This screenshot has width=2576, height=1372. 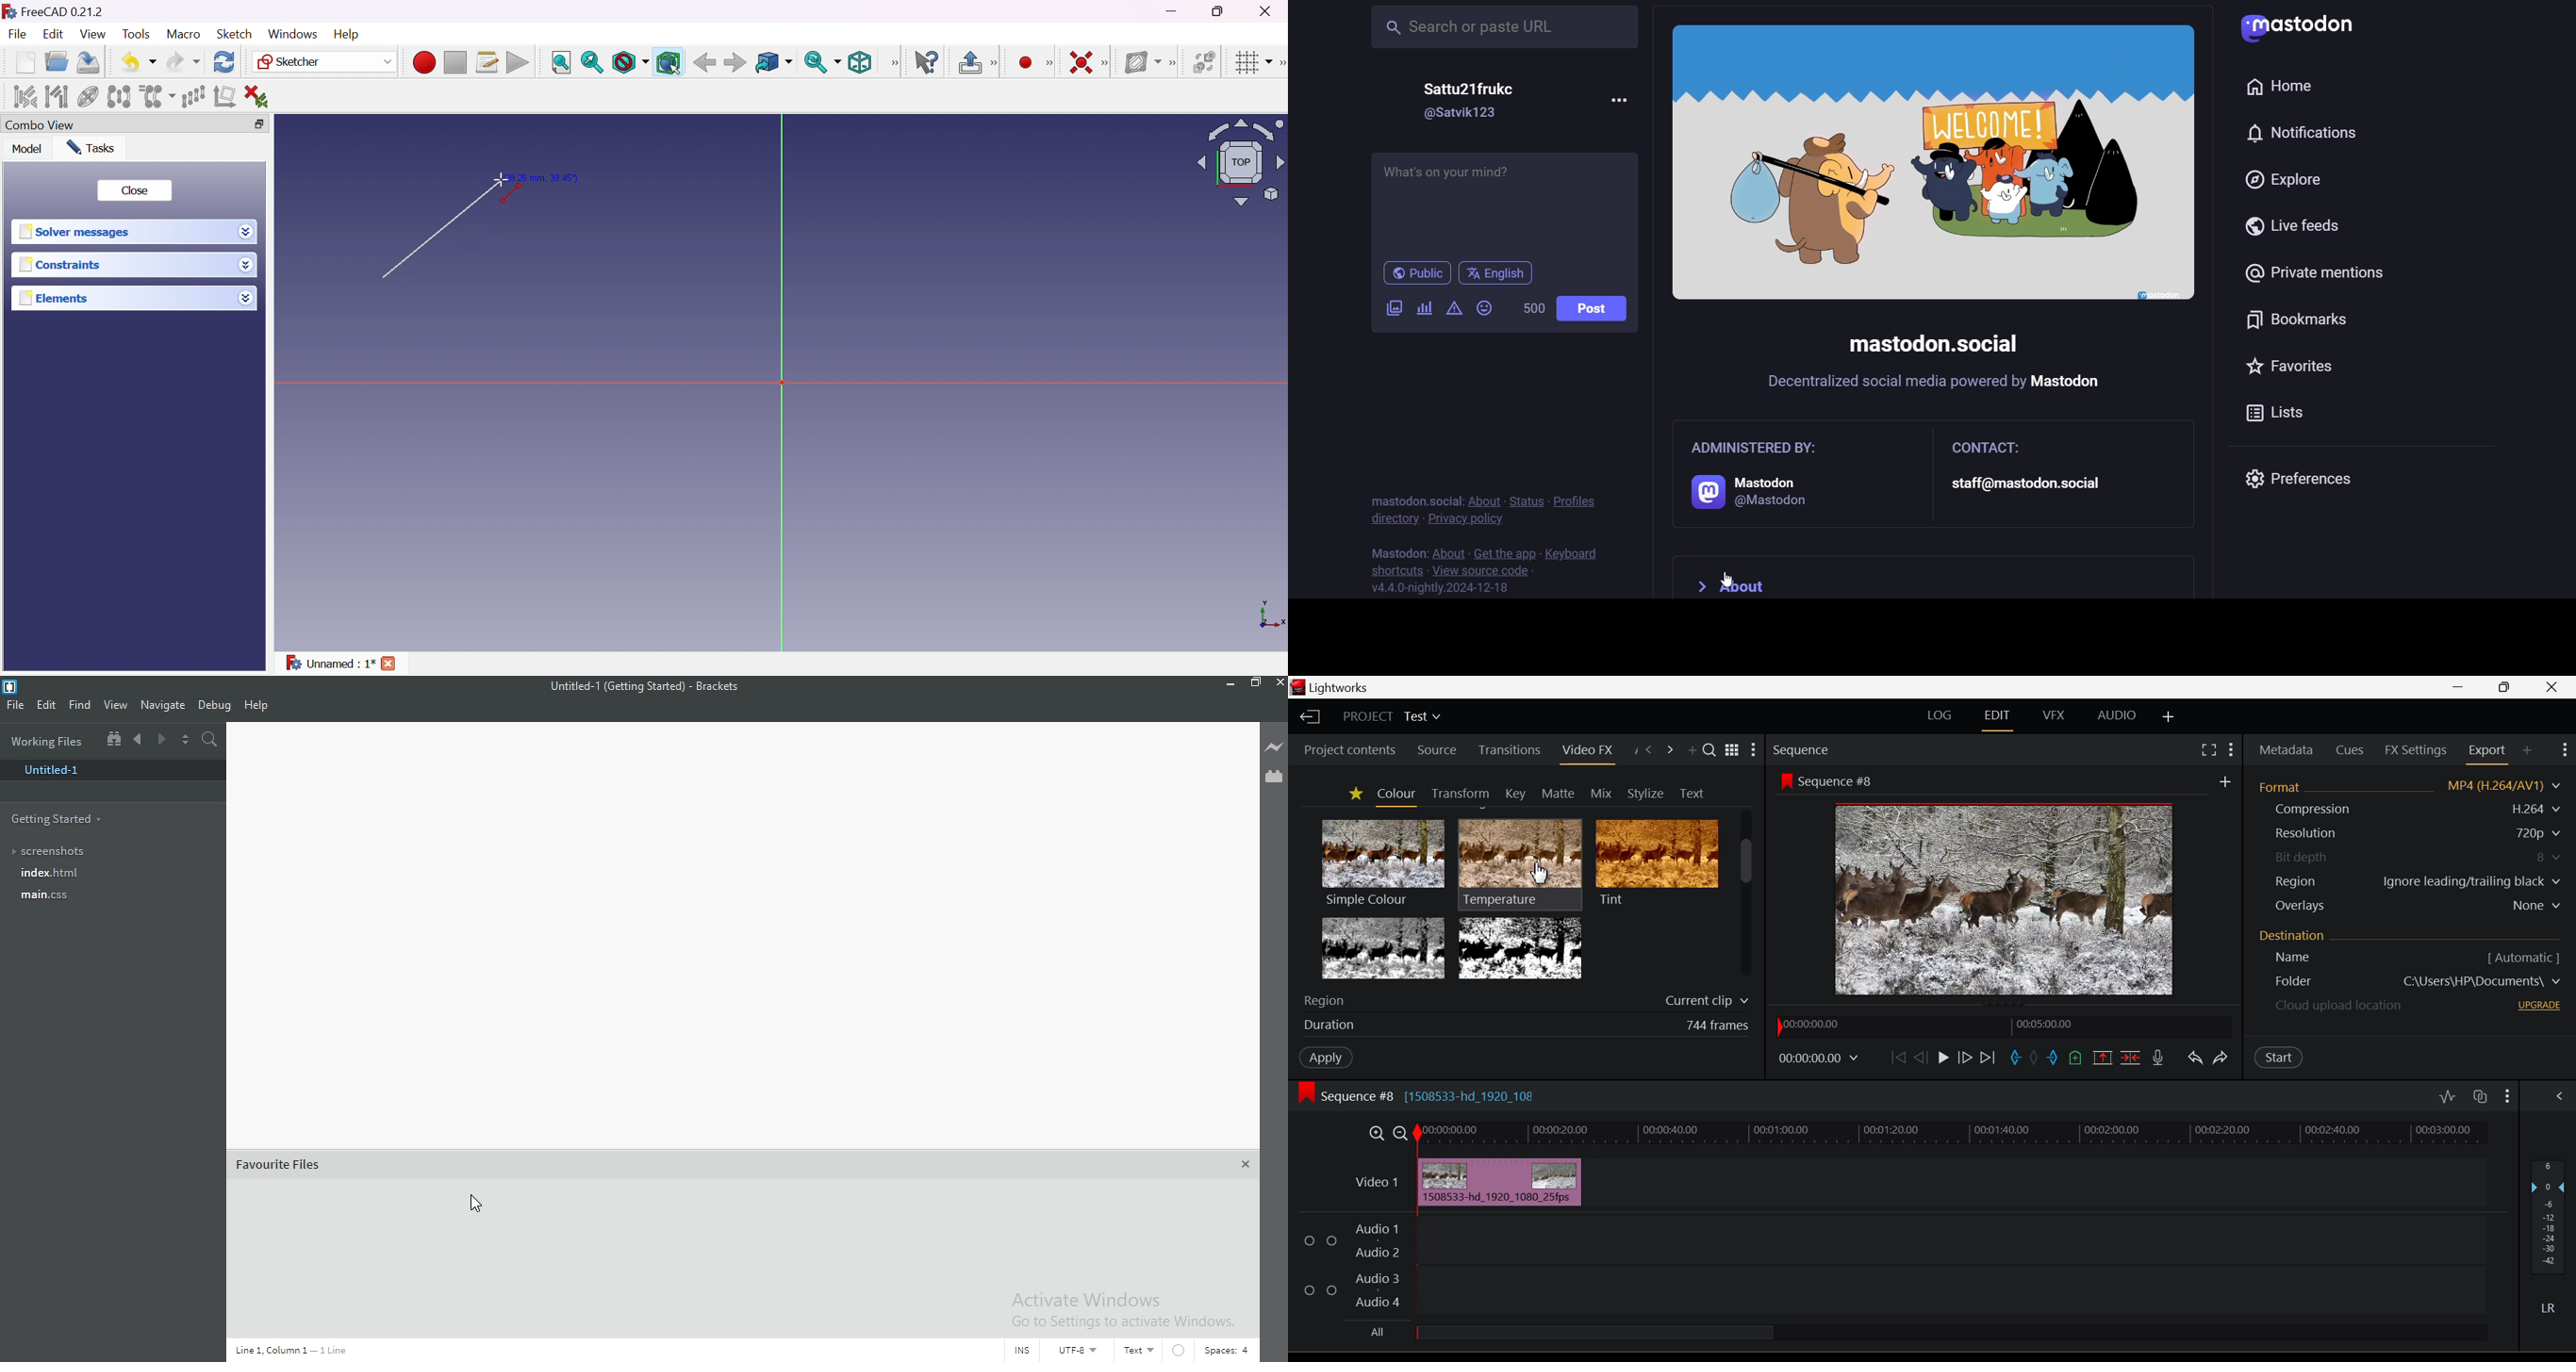 I want to click on Cursor, so click(x=501, y=181).